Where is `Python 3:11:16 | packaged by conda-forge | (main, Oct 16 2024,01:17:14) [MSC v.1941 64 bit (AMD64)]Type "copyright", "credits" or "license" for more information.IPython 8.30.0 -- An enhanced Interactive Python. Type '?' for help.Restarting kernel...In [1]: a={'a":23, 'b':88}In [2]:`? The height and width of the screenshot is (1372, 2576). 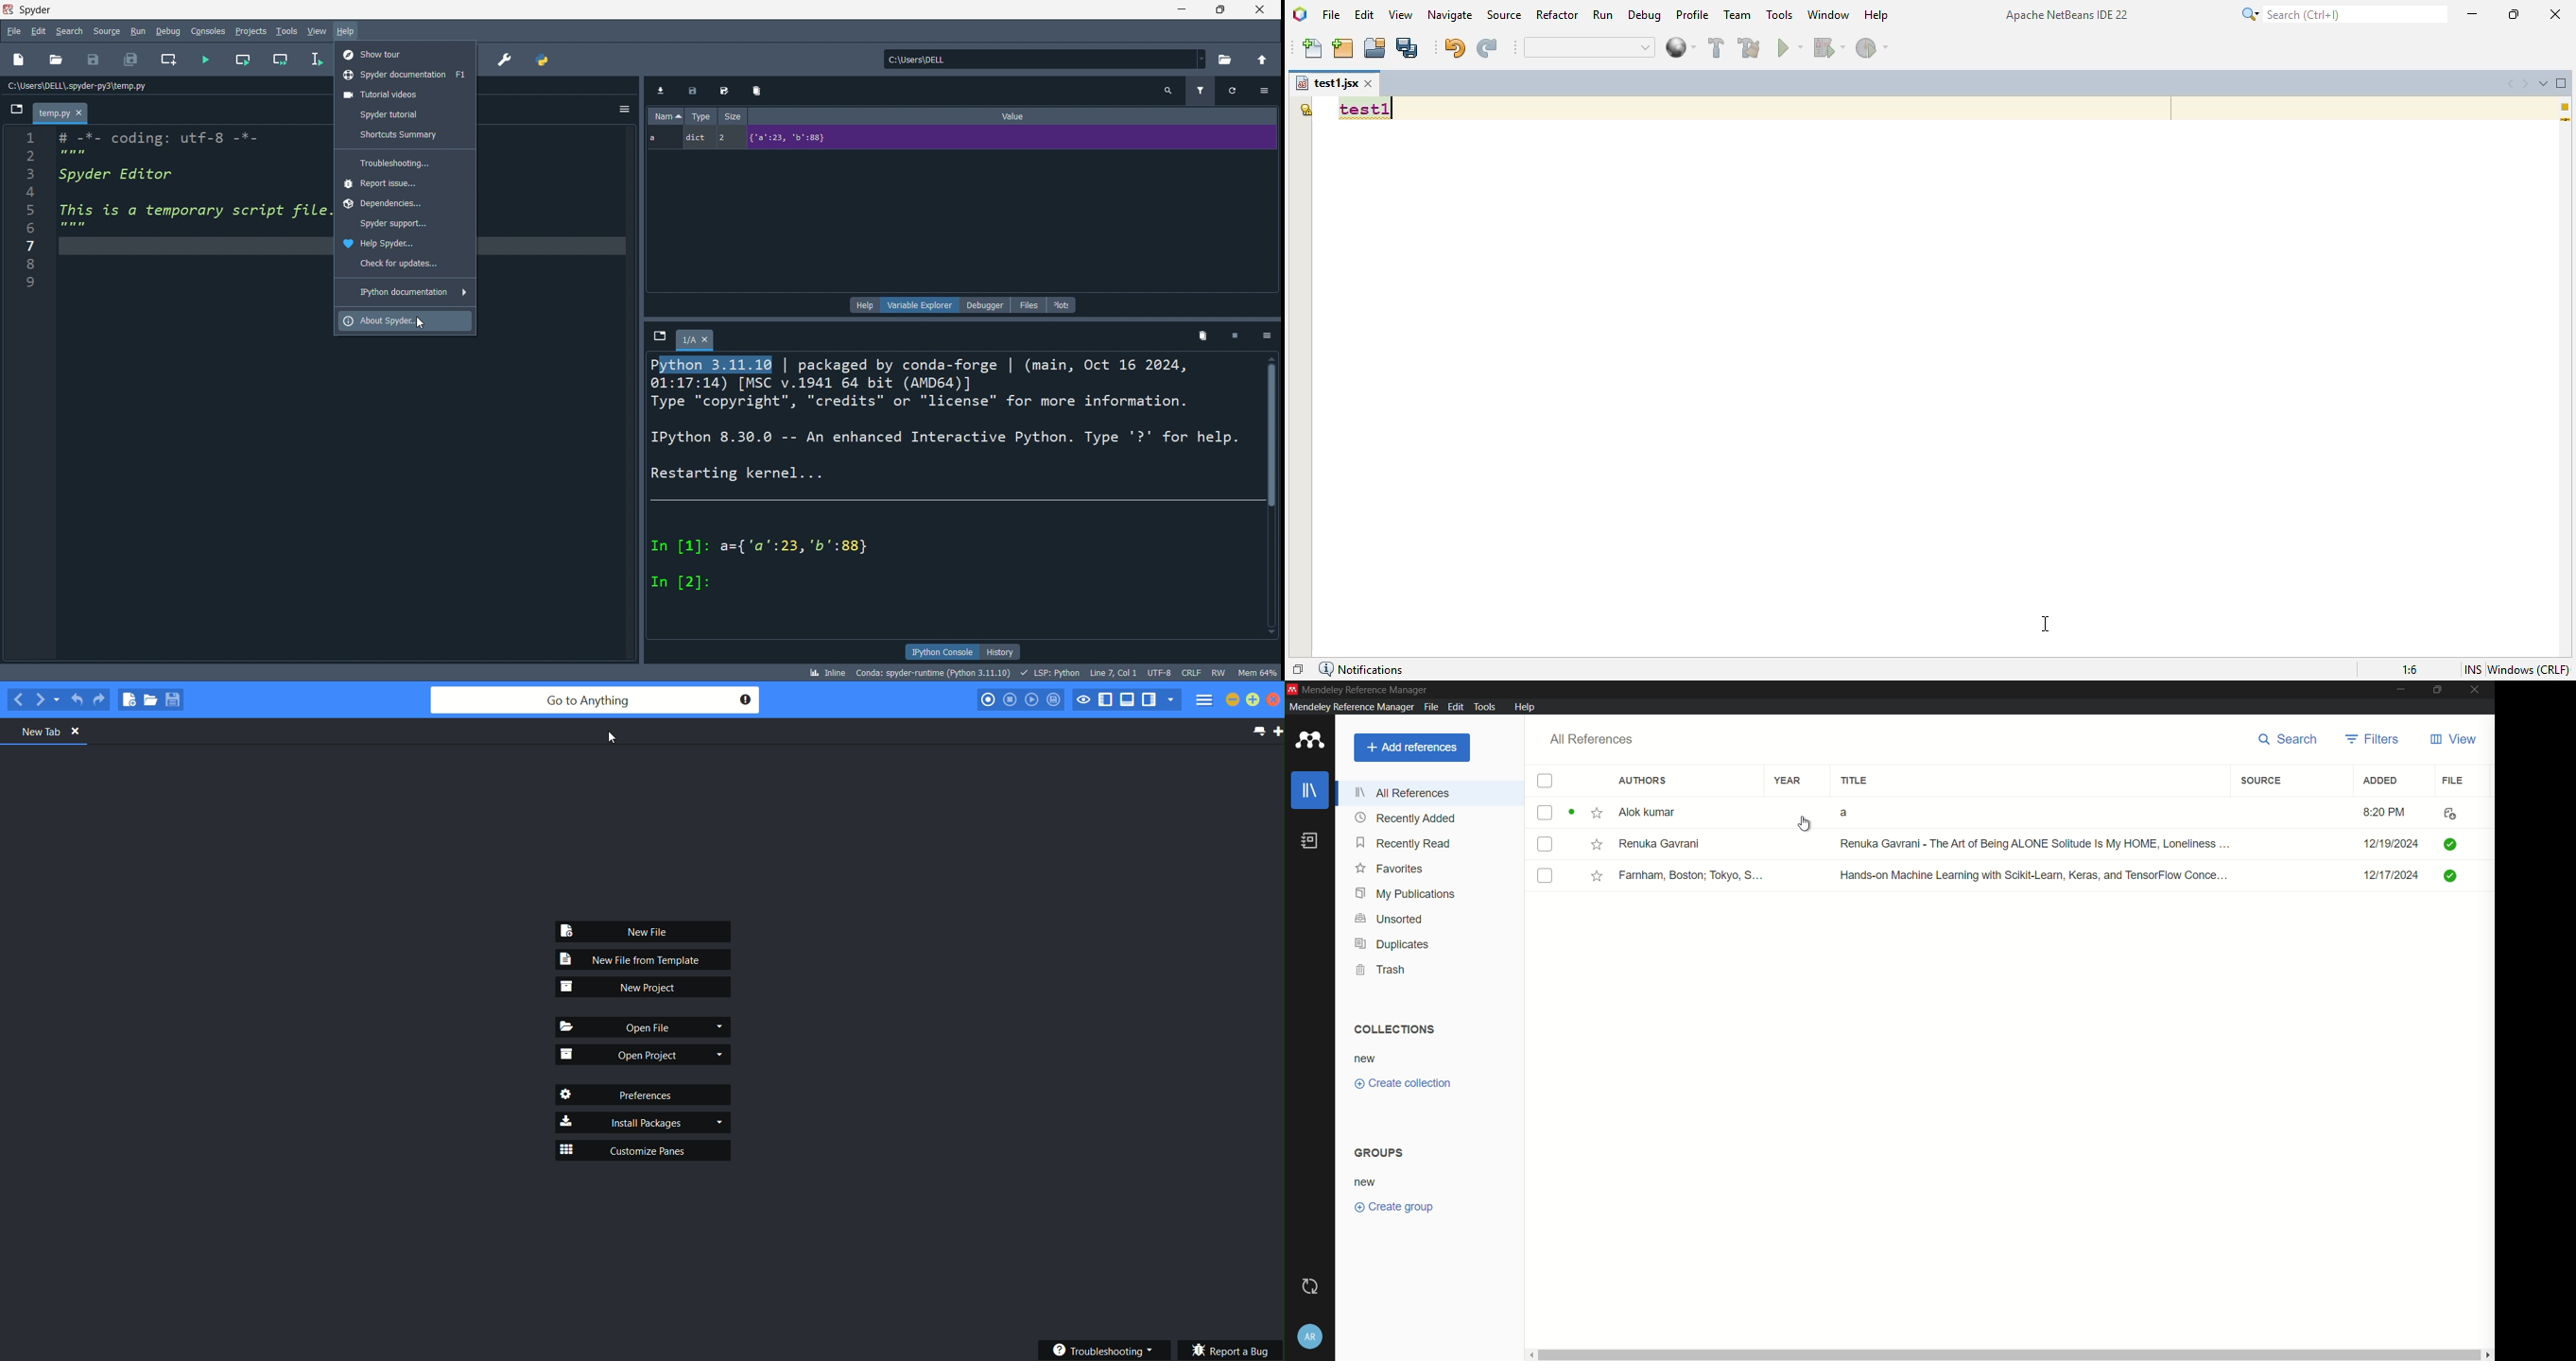
Python 3:11:16 | packaged by conda-forge | (main, Oct 16 2024,01:17:14) [MSC v.1941 64 bit (AMD64)]Type "copyright", "credits" or "license" for more information.IPython 8.30.0 -- An enhanced Interactive Python. Type '?' for help.Restarting kernel...In [1]: a={'a":23, 'b':88}In [2]: is located at coordinates (946, 474).